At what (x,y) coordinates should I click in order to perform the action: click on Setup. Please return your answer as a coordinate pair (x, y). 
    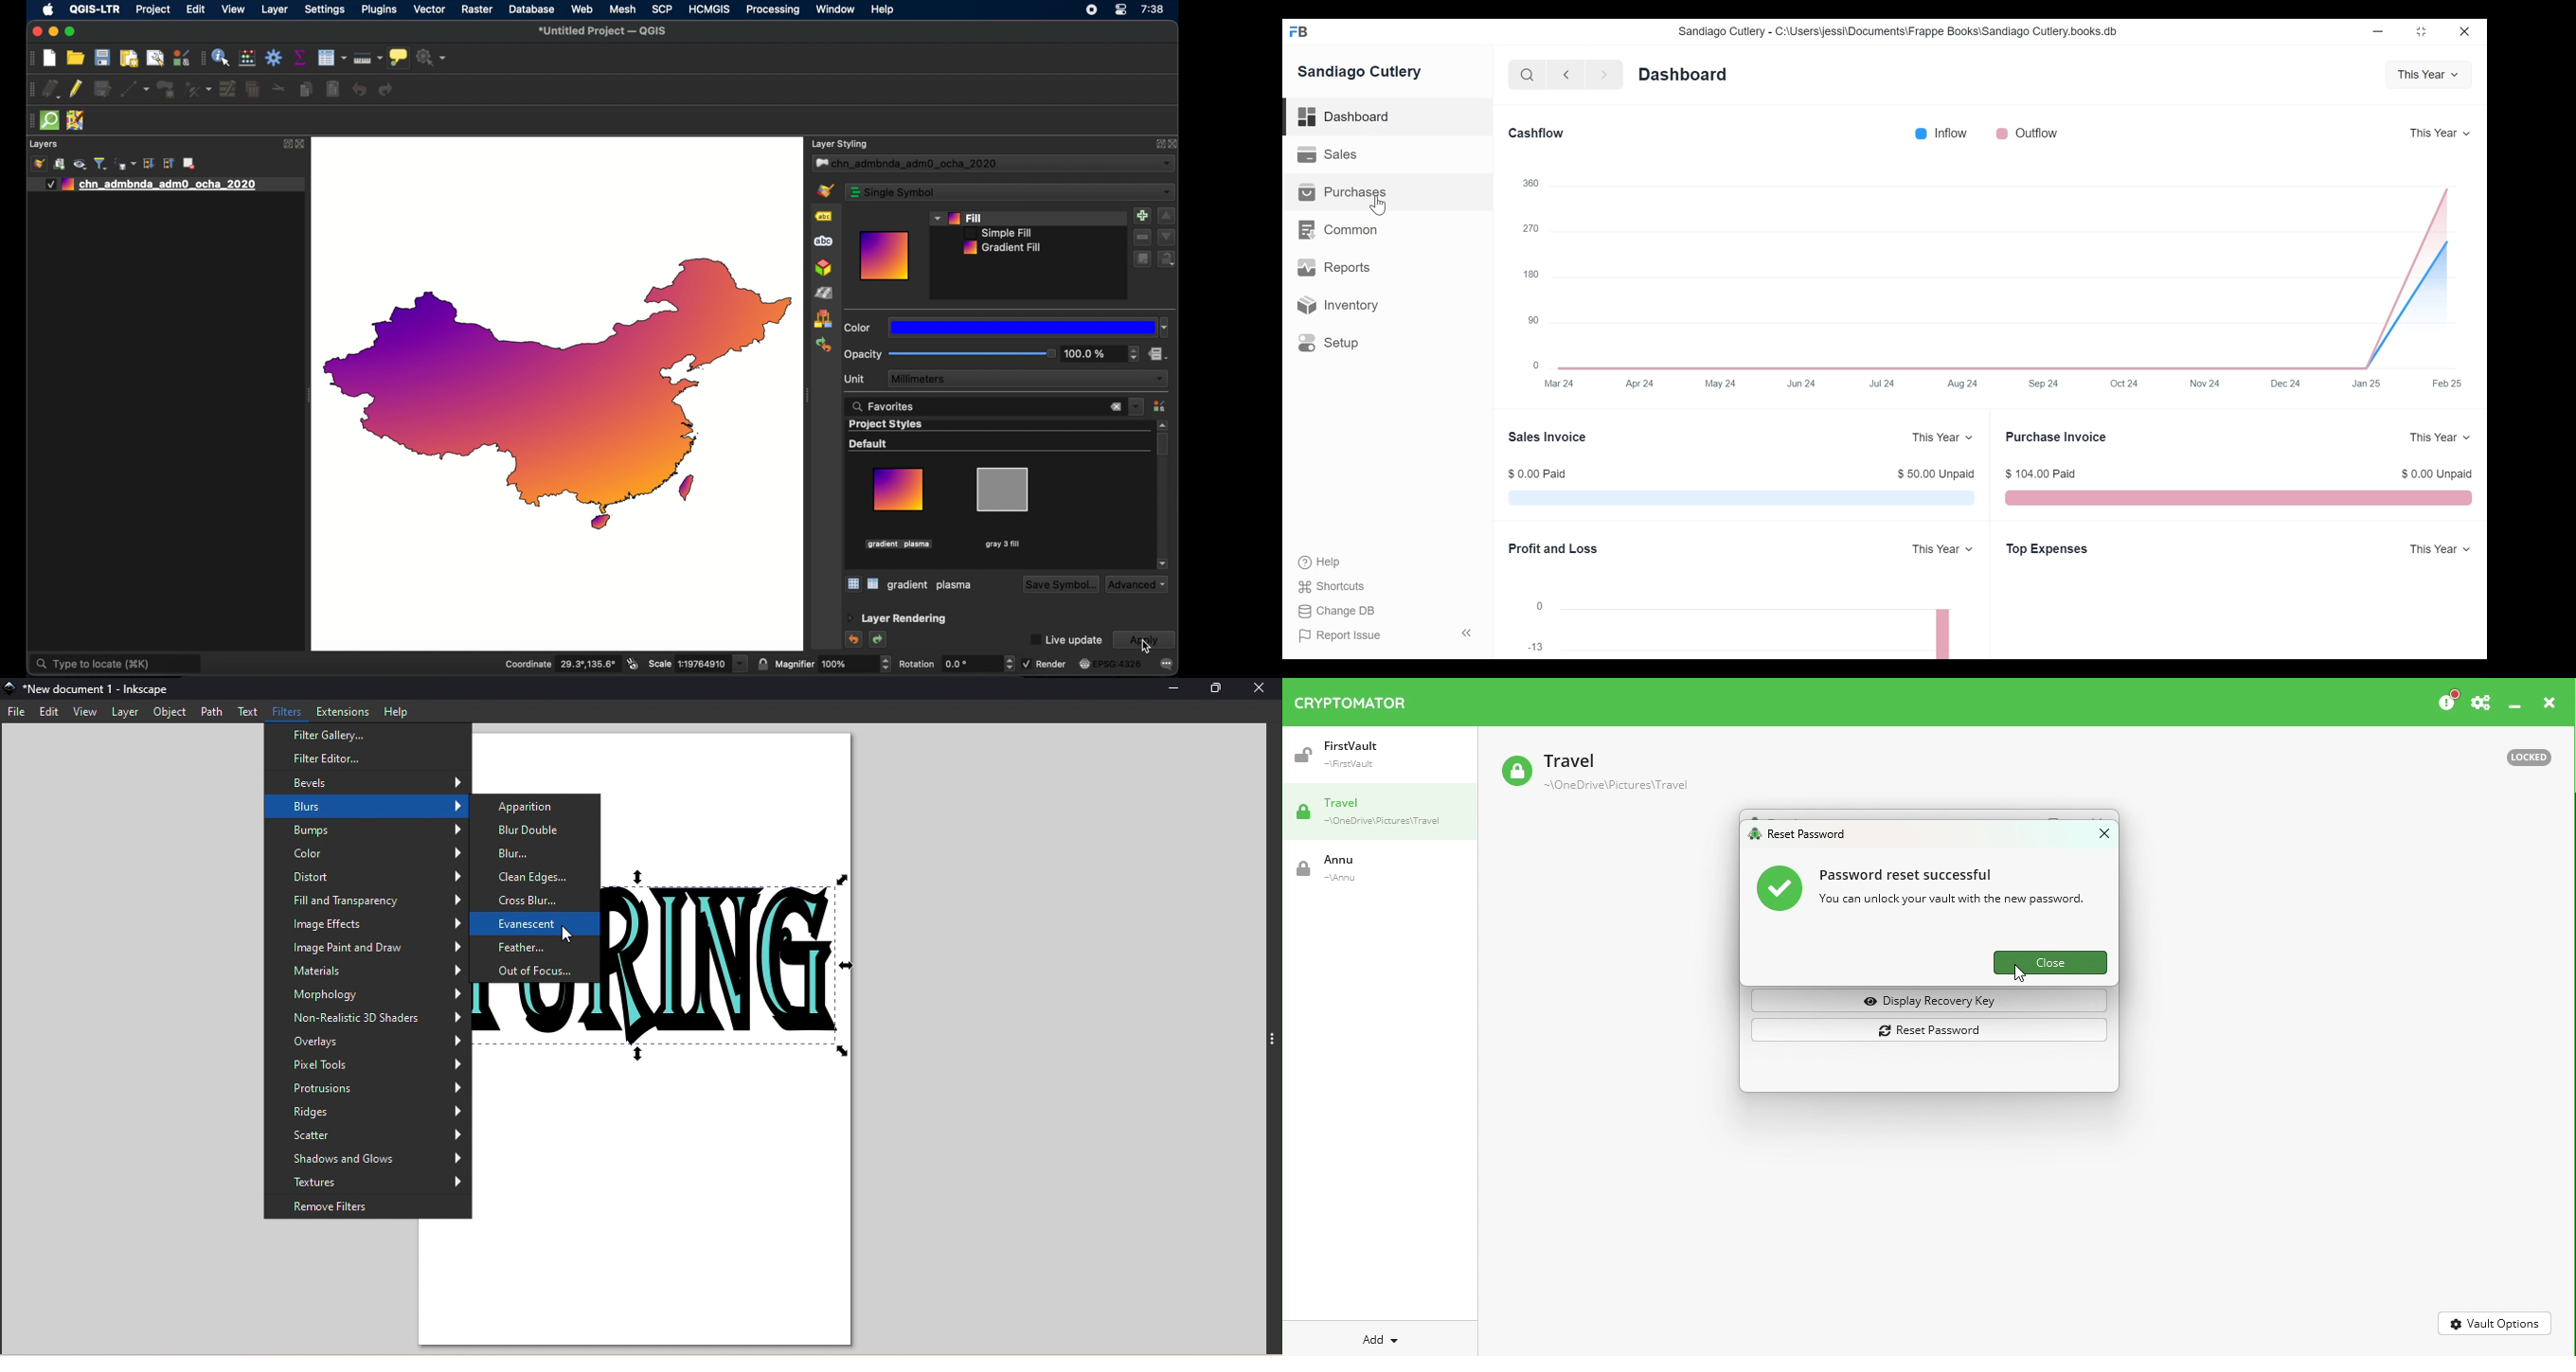
    Looking at the image, I should click on (1332, 343).